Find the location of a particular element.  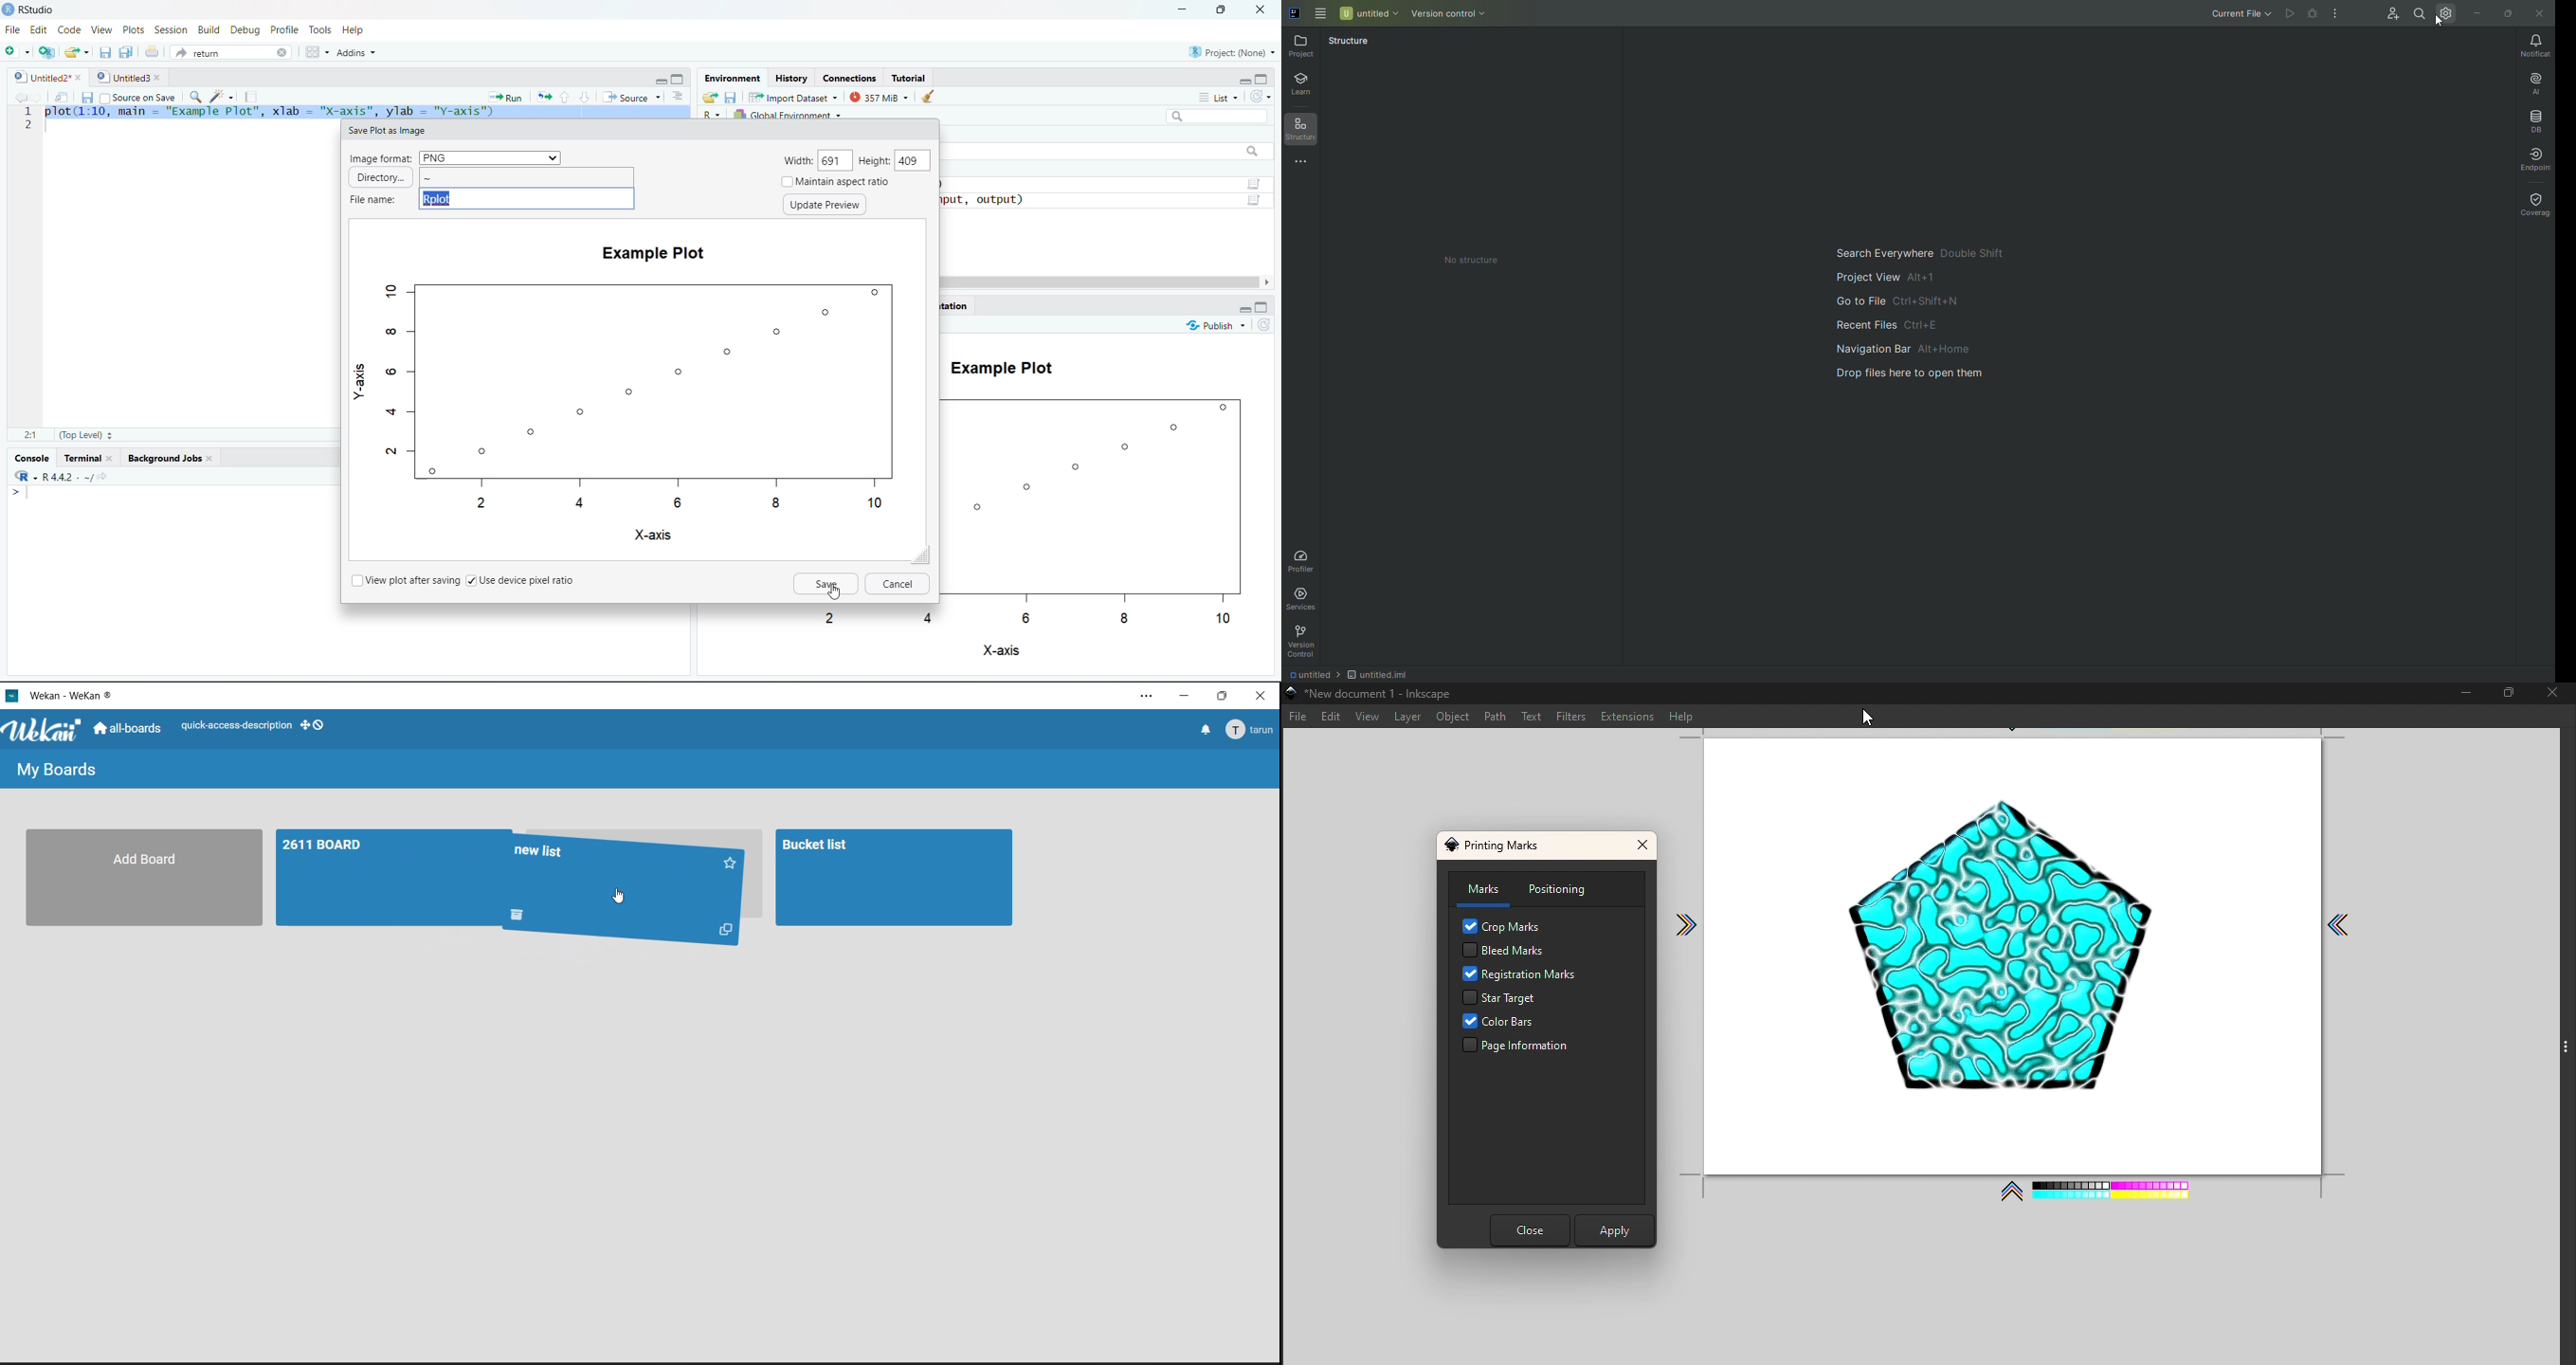

Load workspace is located at coordinates (710, 97).